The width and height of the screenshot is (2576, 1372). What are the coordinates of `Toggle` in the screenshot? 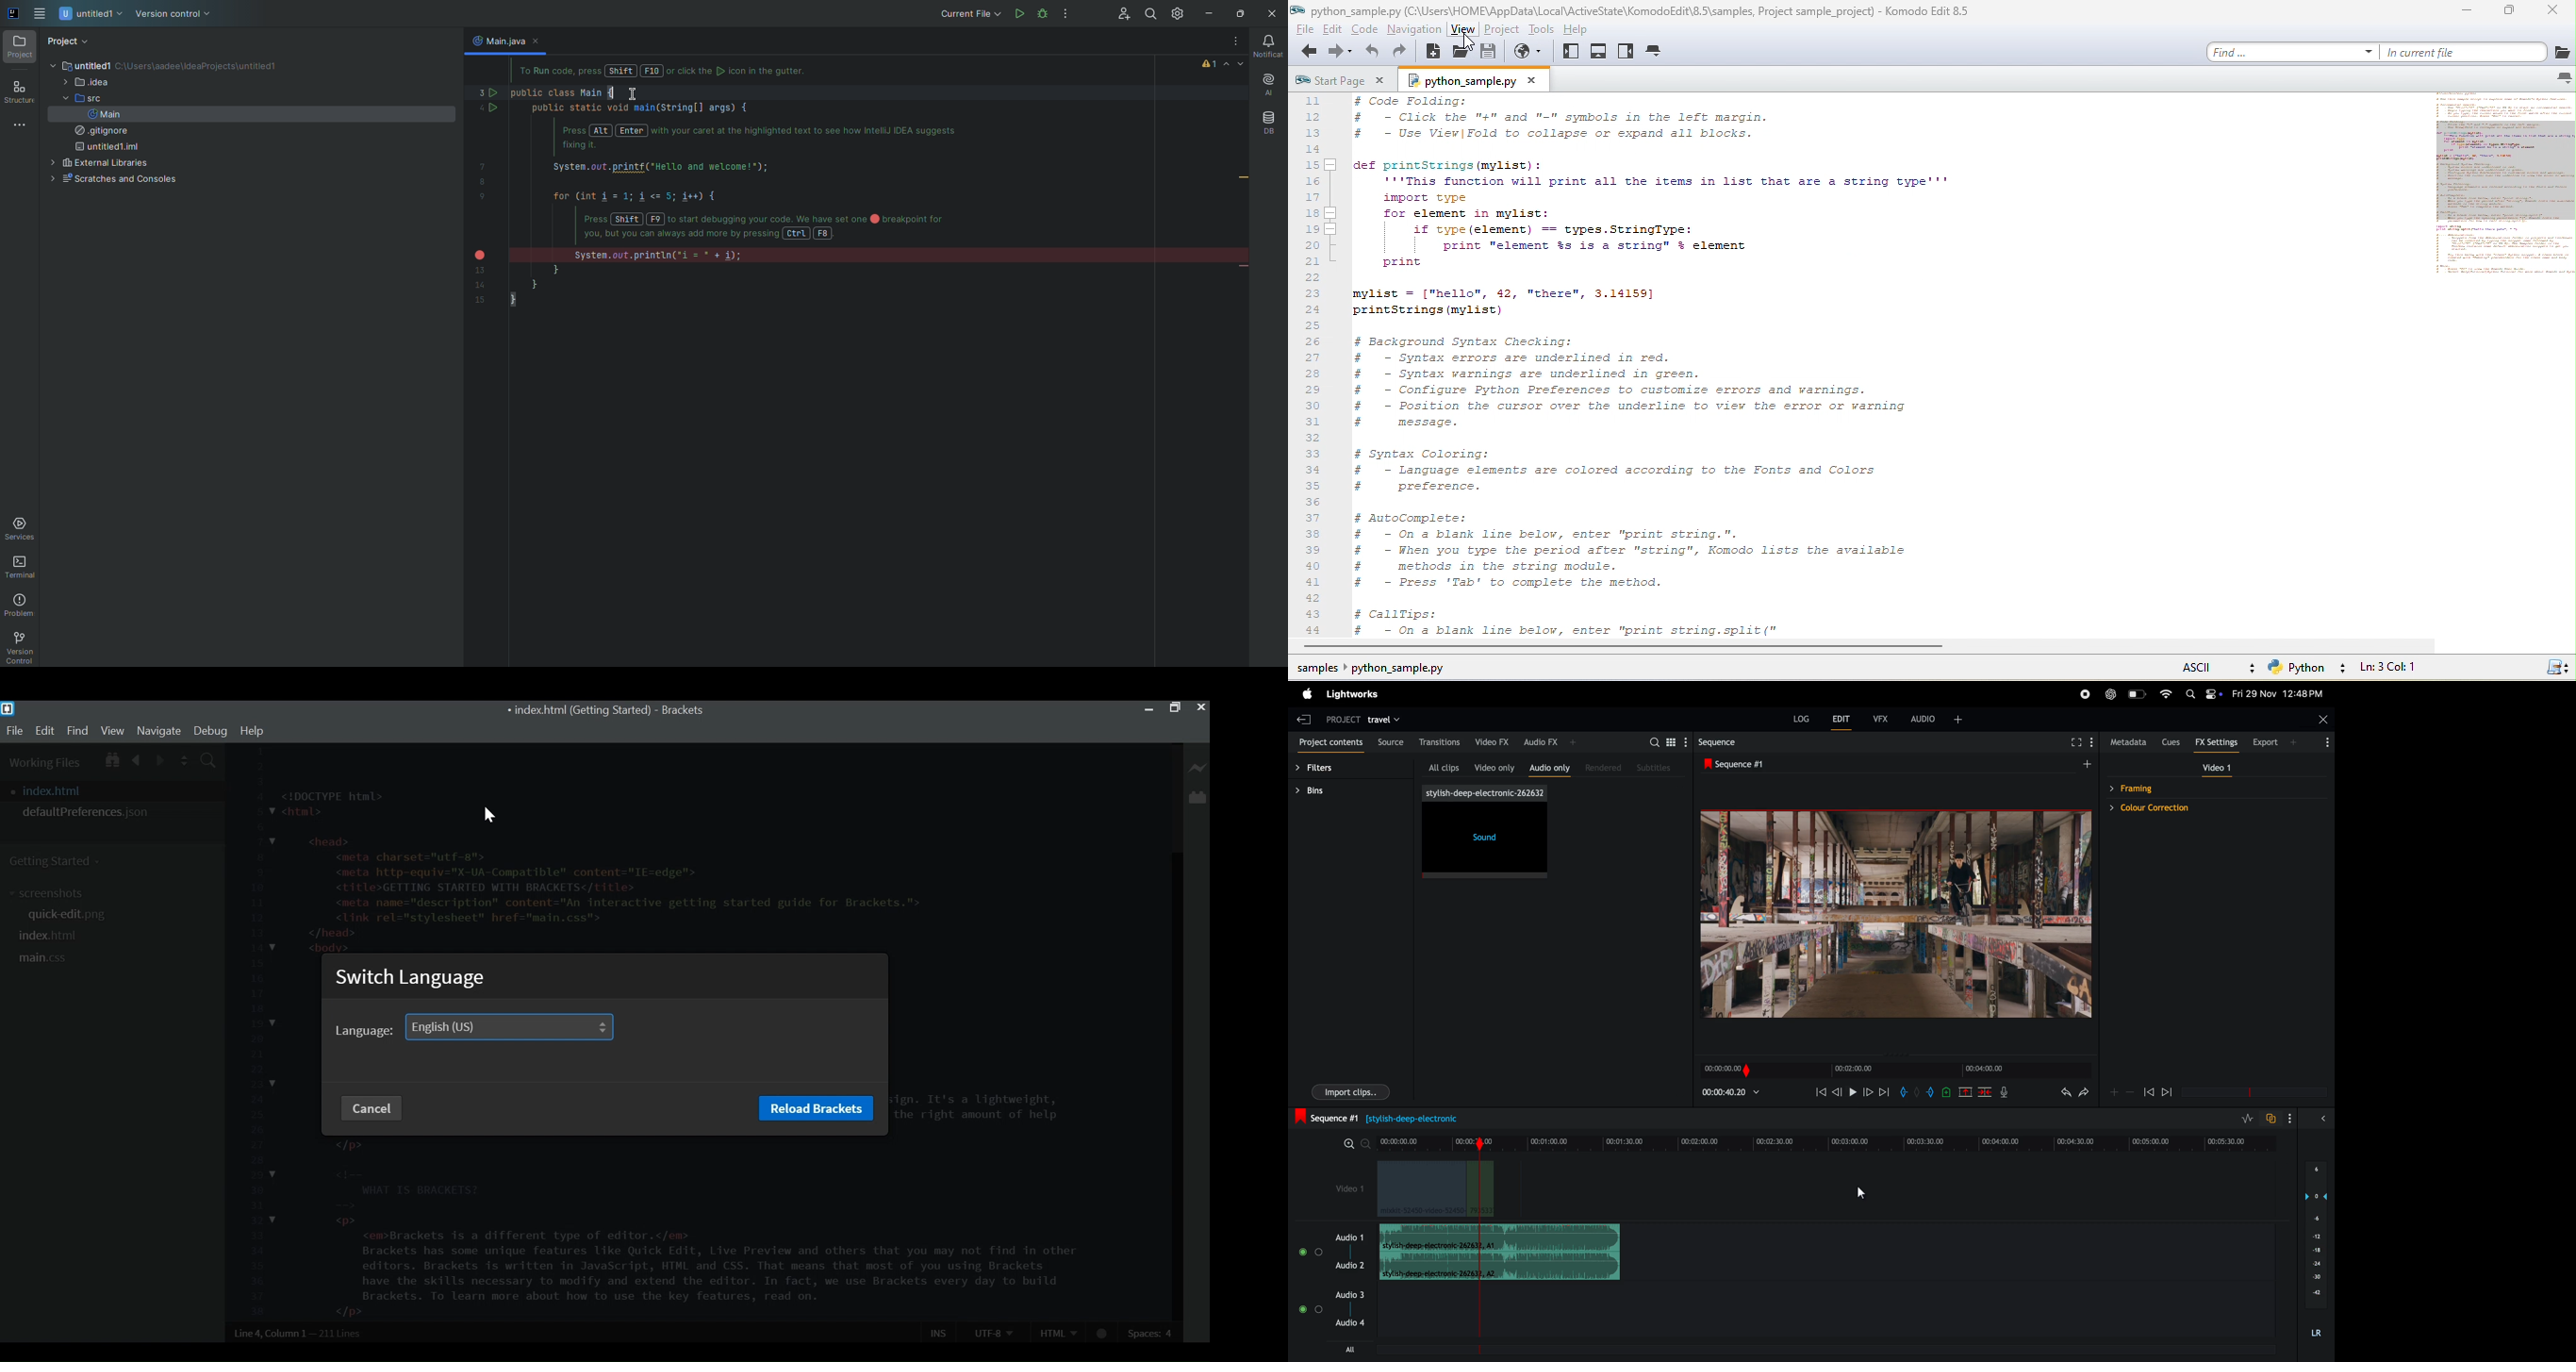 It's located at (1302, 1311).